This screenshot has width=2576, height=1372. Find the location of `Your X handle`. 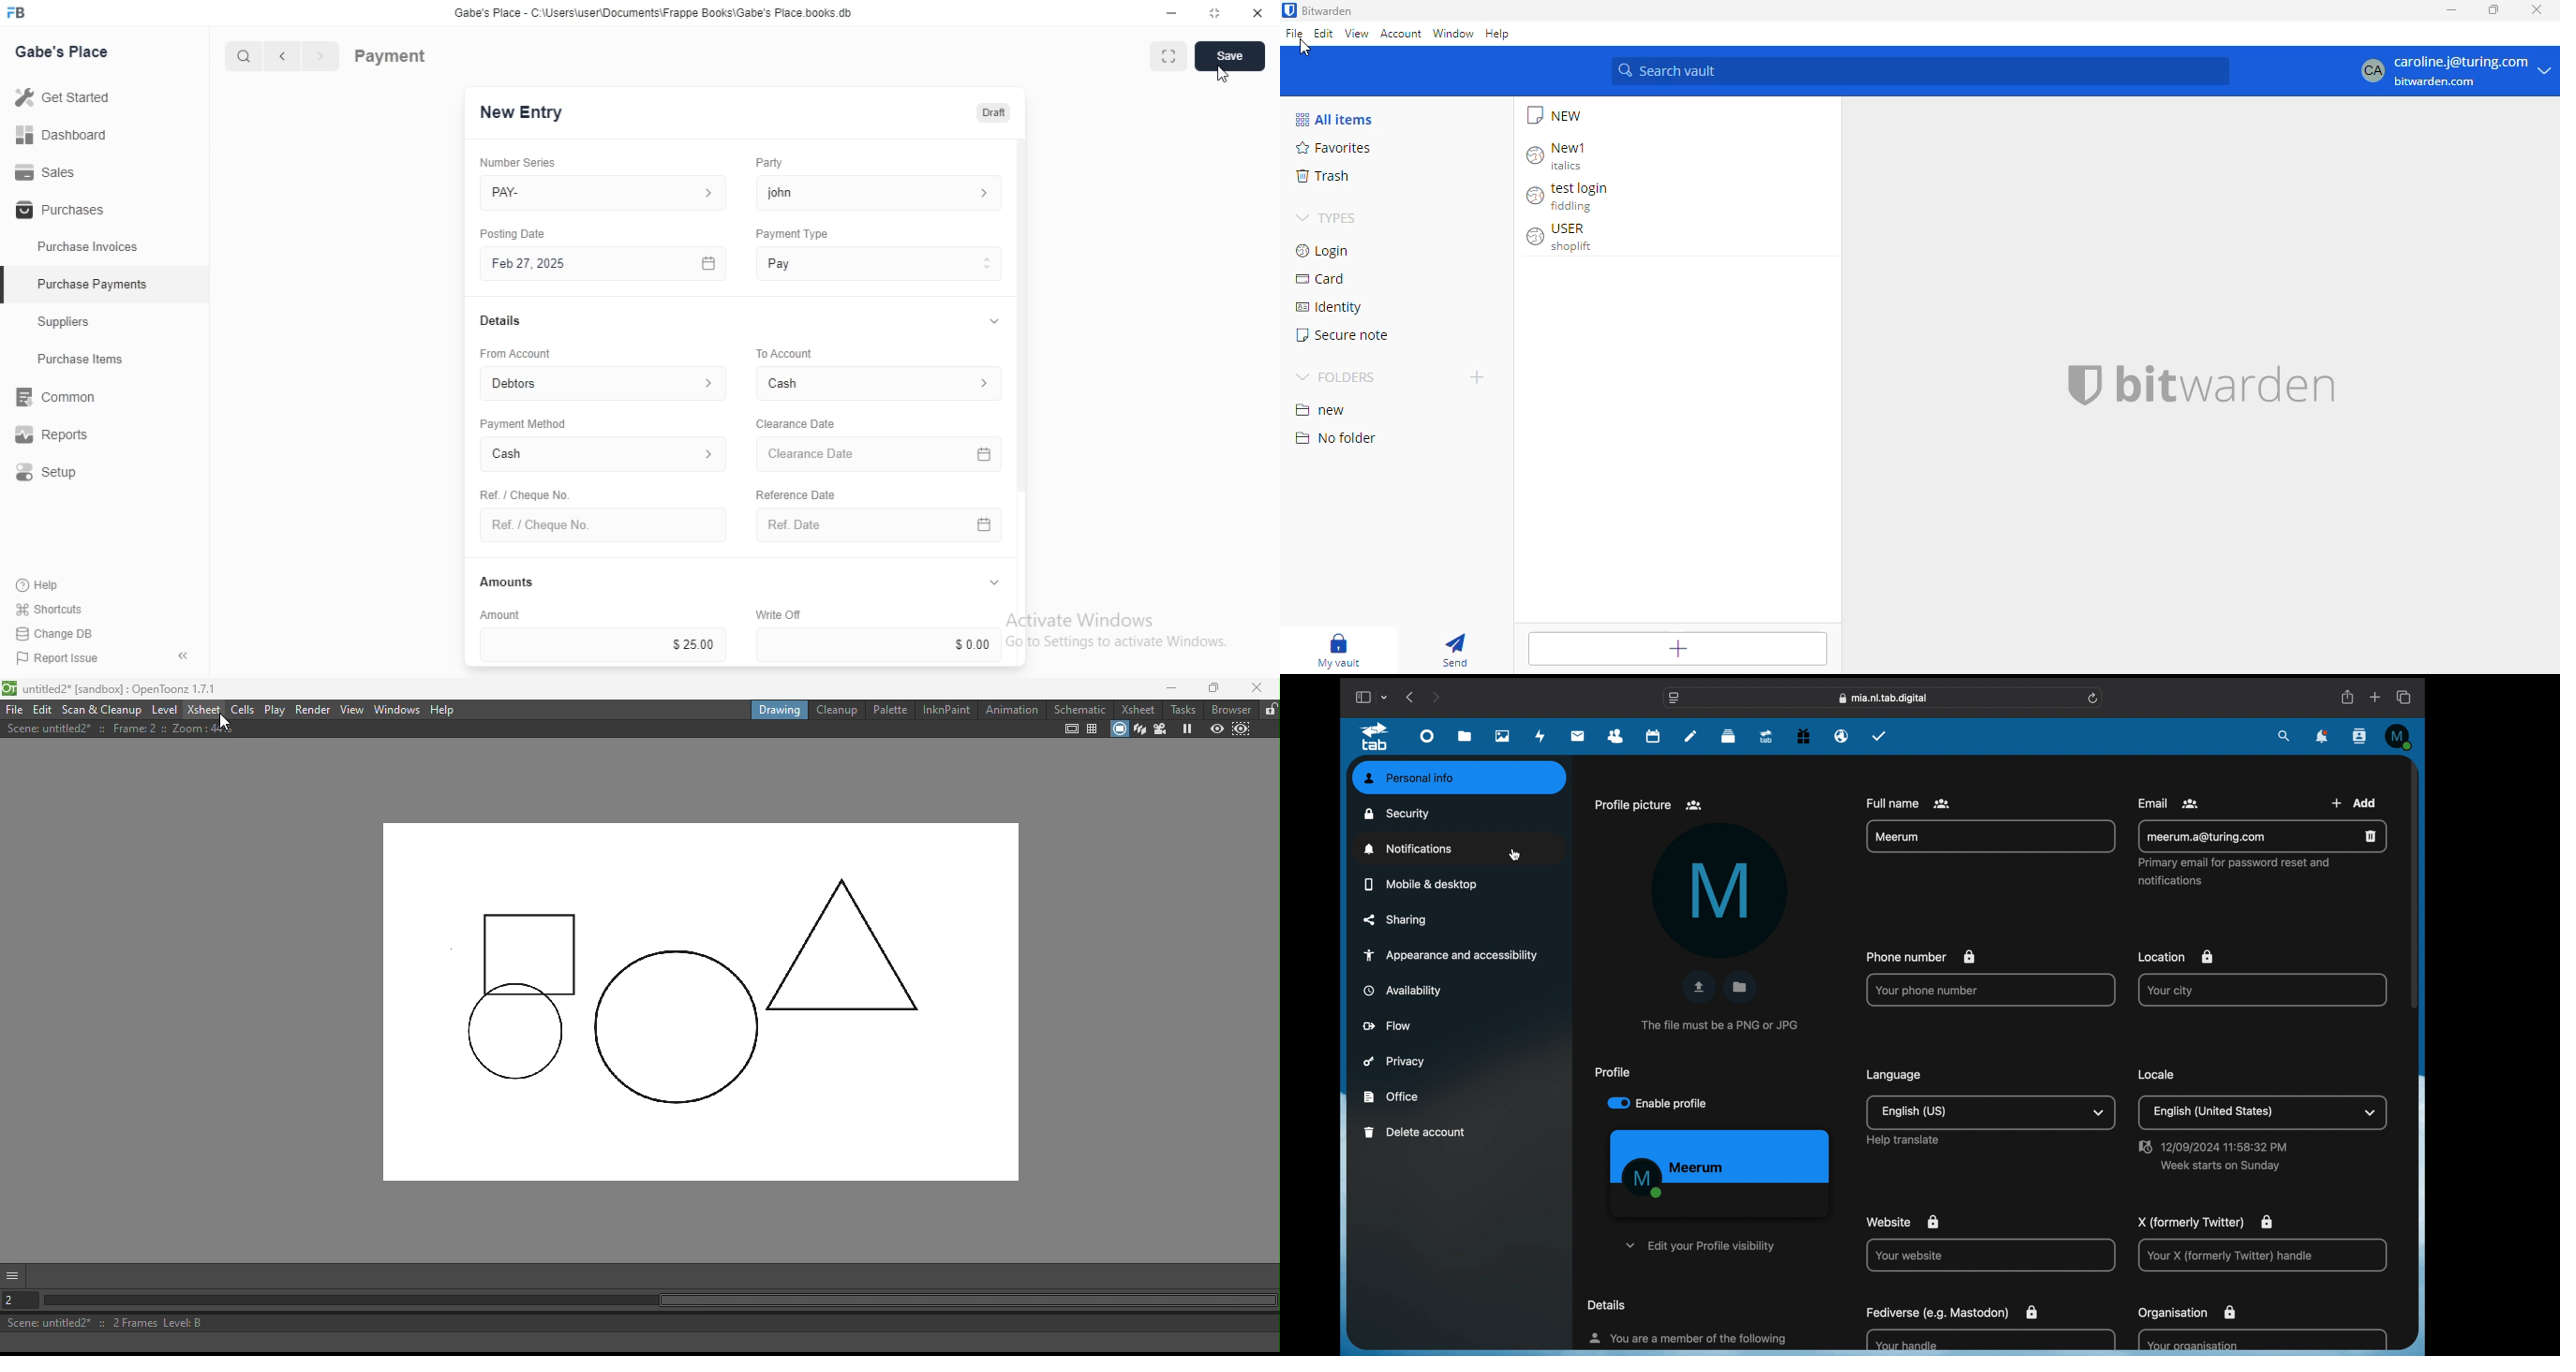

Your X handle is located at coordinates (2230, 1256).